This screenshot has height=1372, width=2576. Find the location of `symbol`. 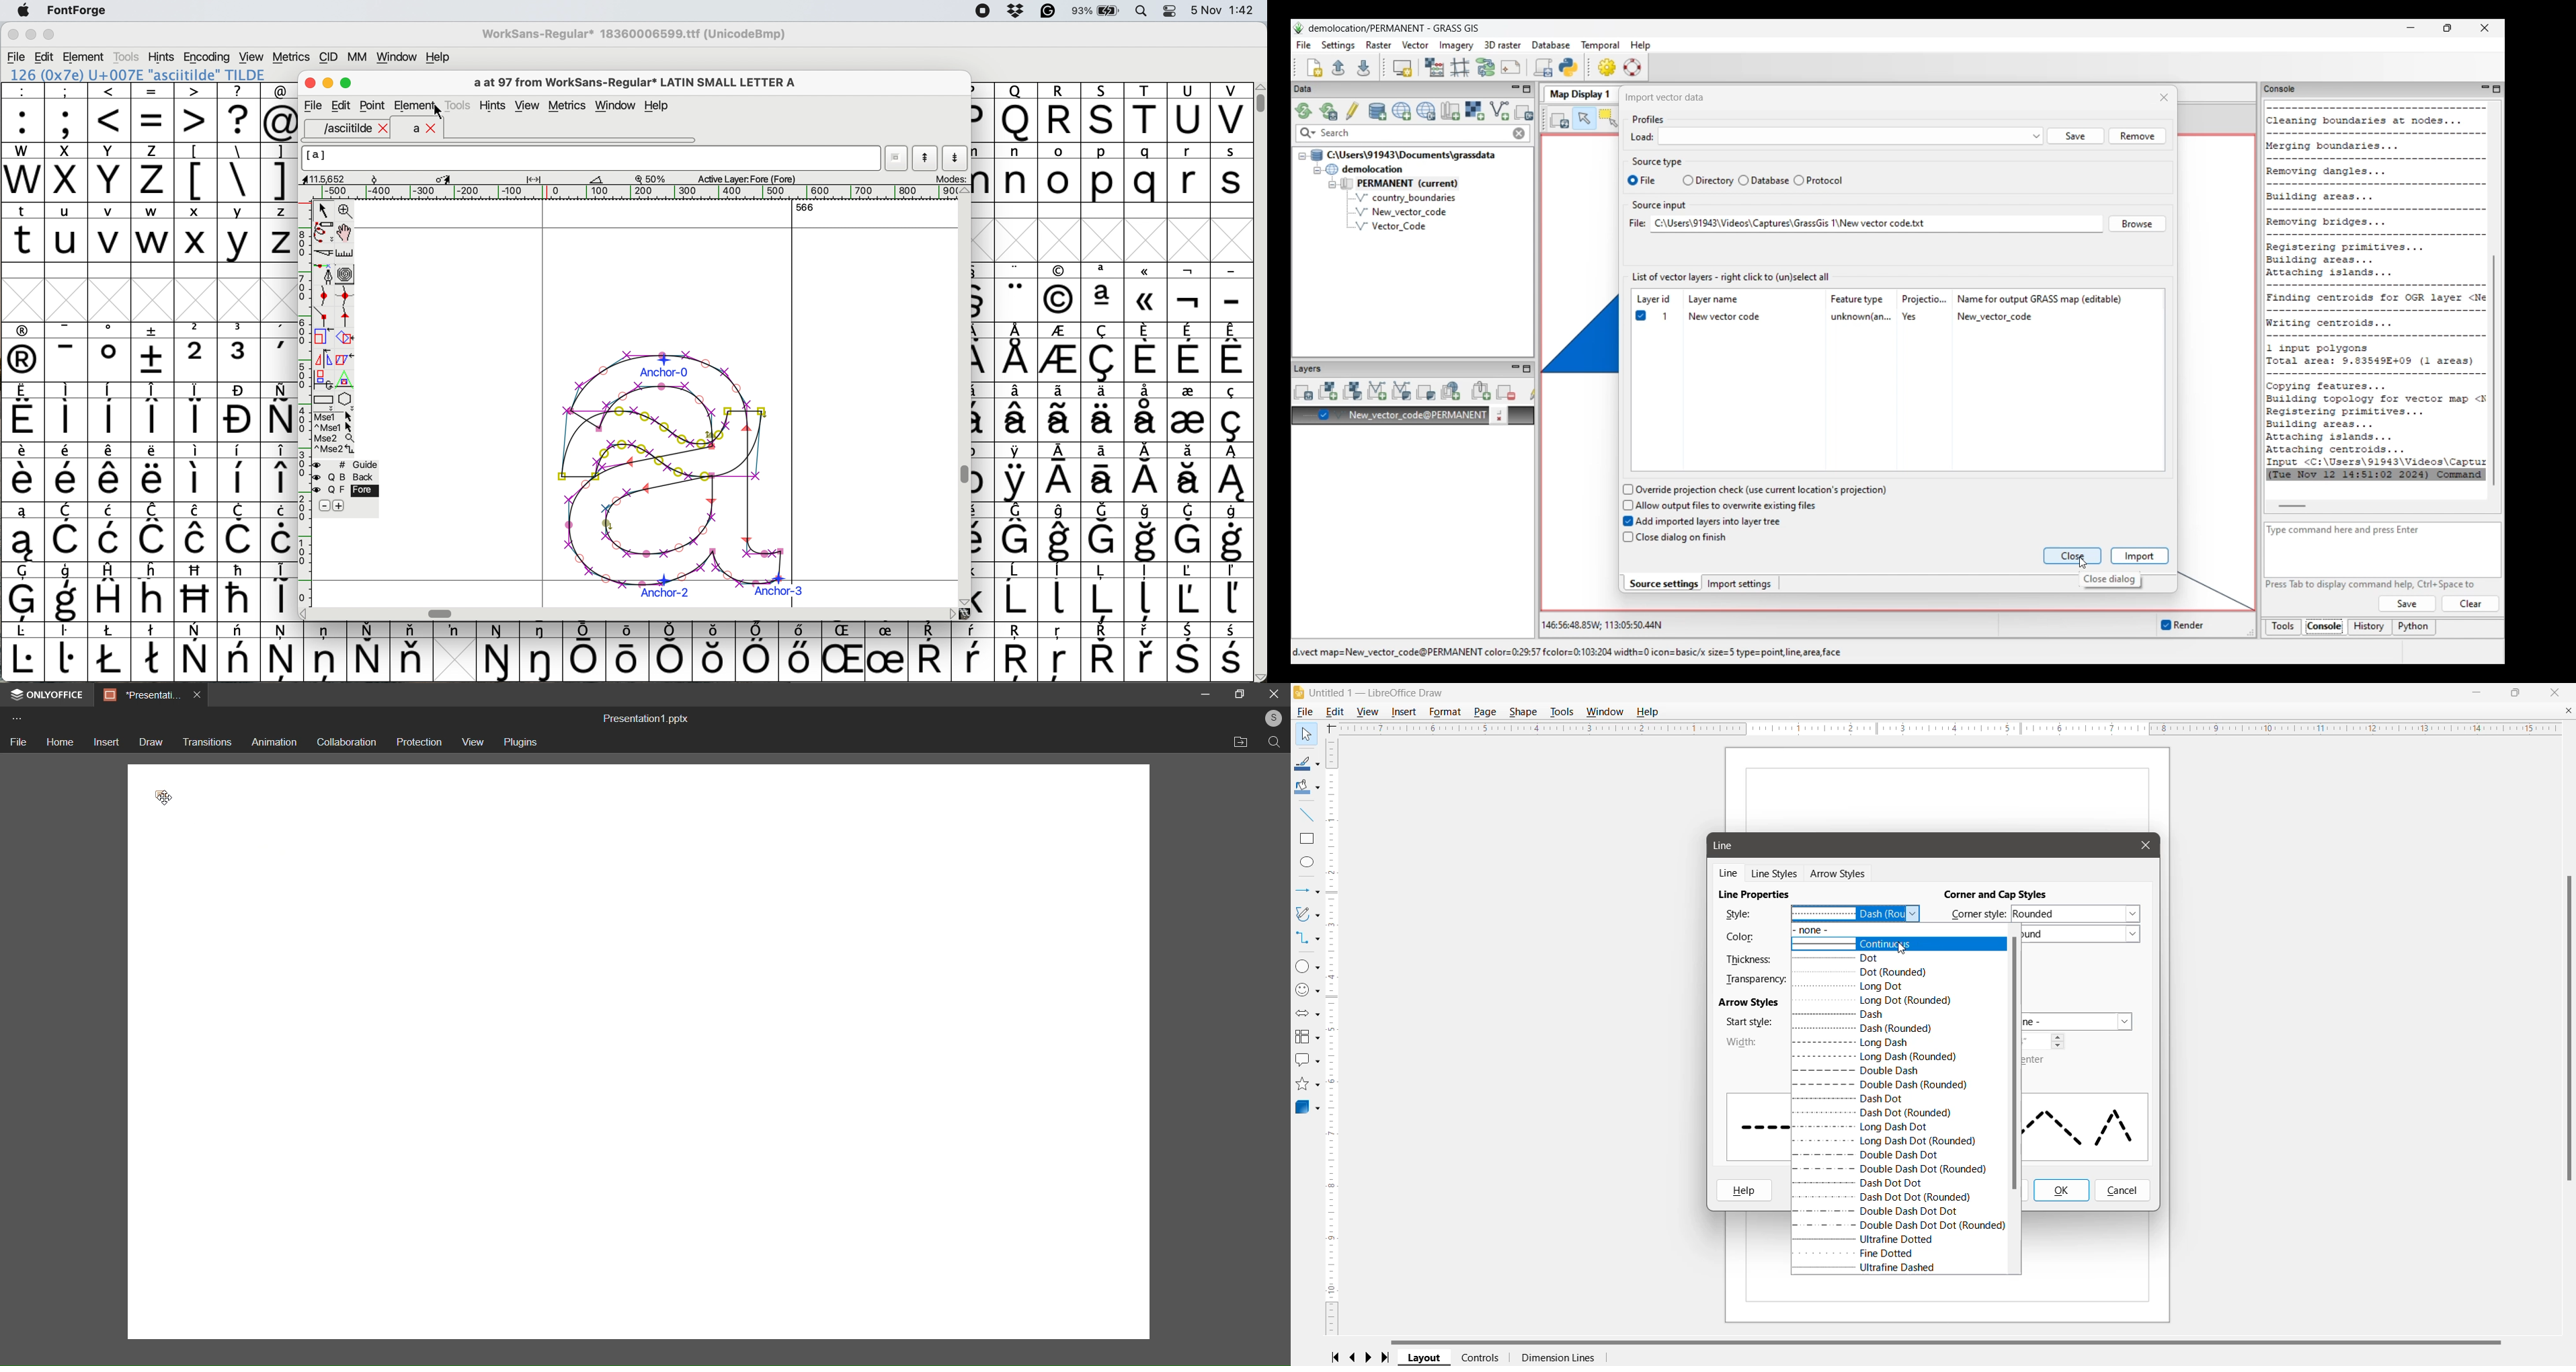

symbol is located at coordinates (65, 412).